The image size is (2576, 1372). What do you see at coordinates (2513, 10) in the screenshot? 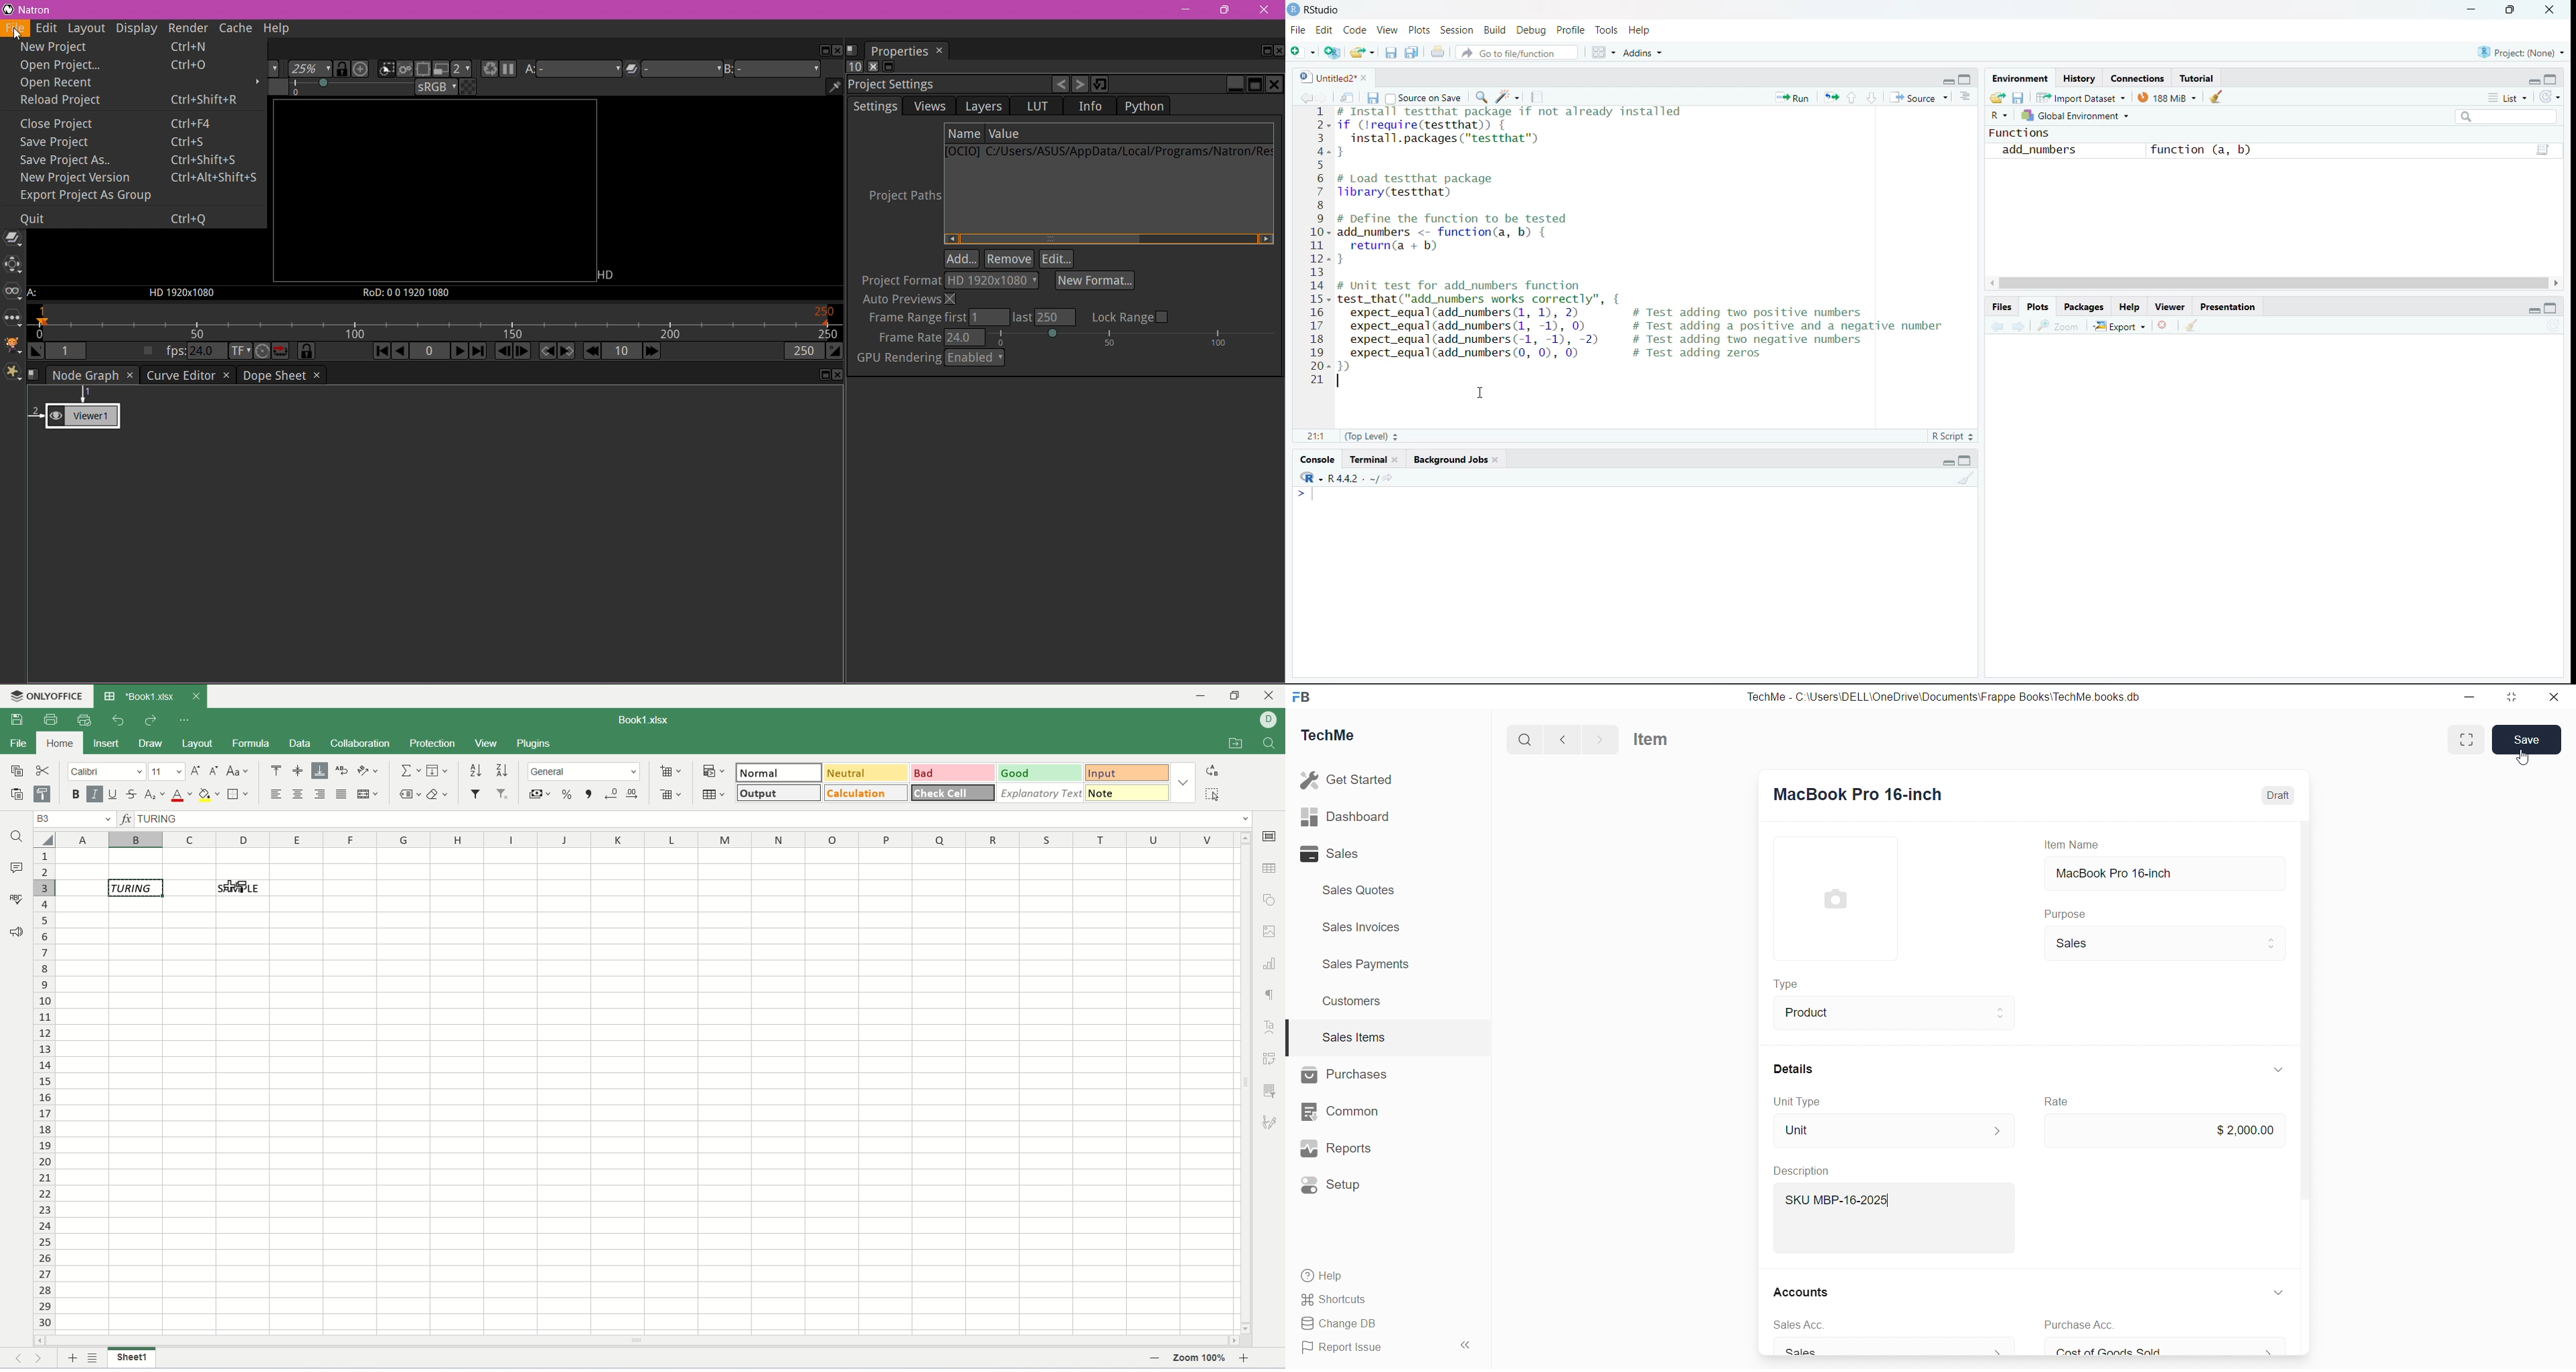
I see `maximize` at bounding box center [2513, 10].